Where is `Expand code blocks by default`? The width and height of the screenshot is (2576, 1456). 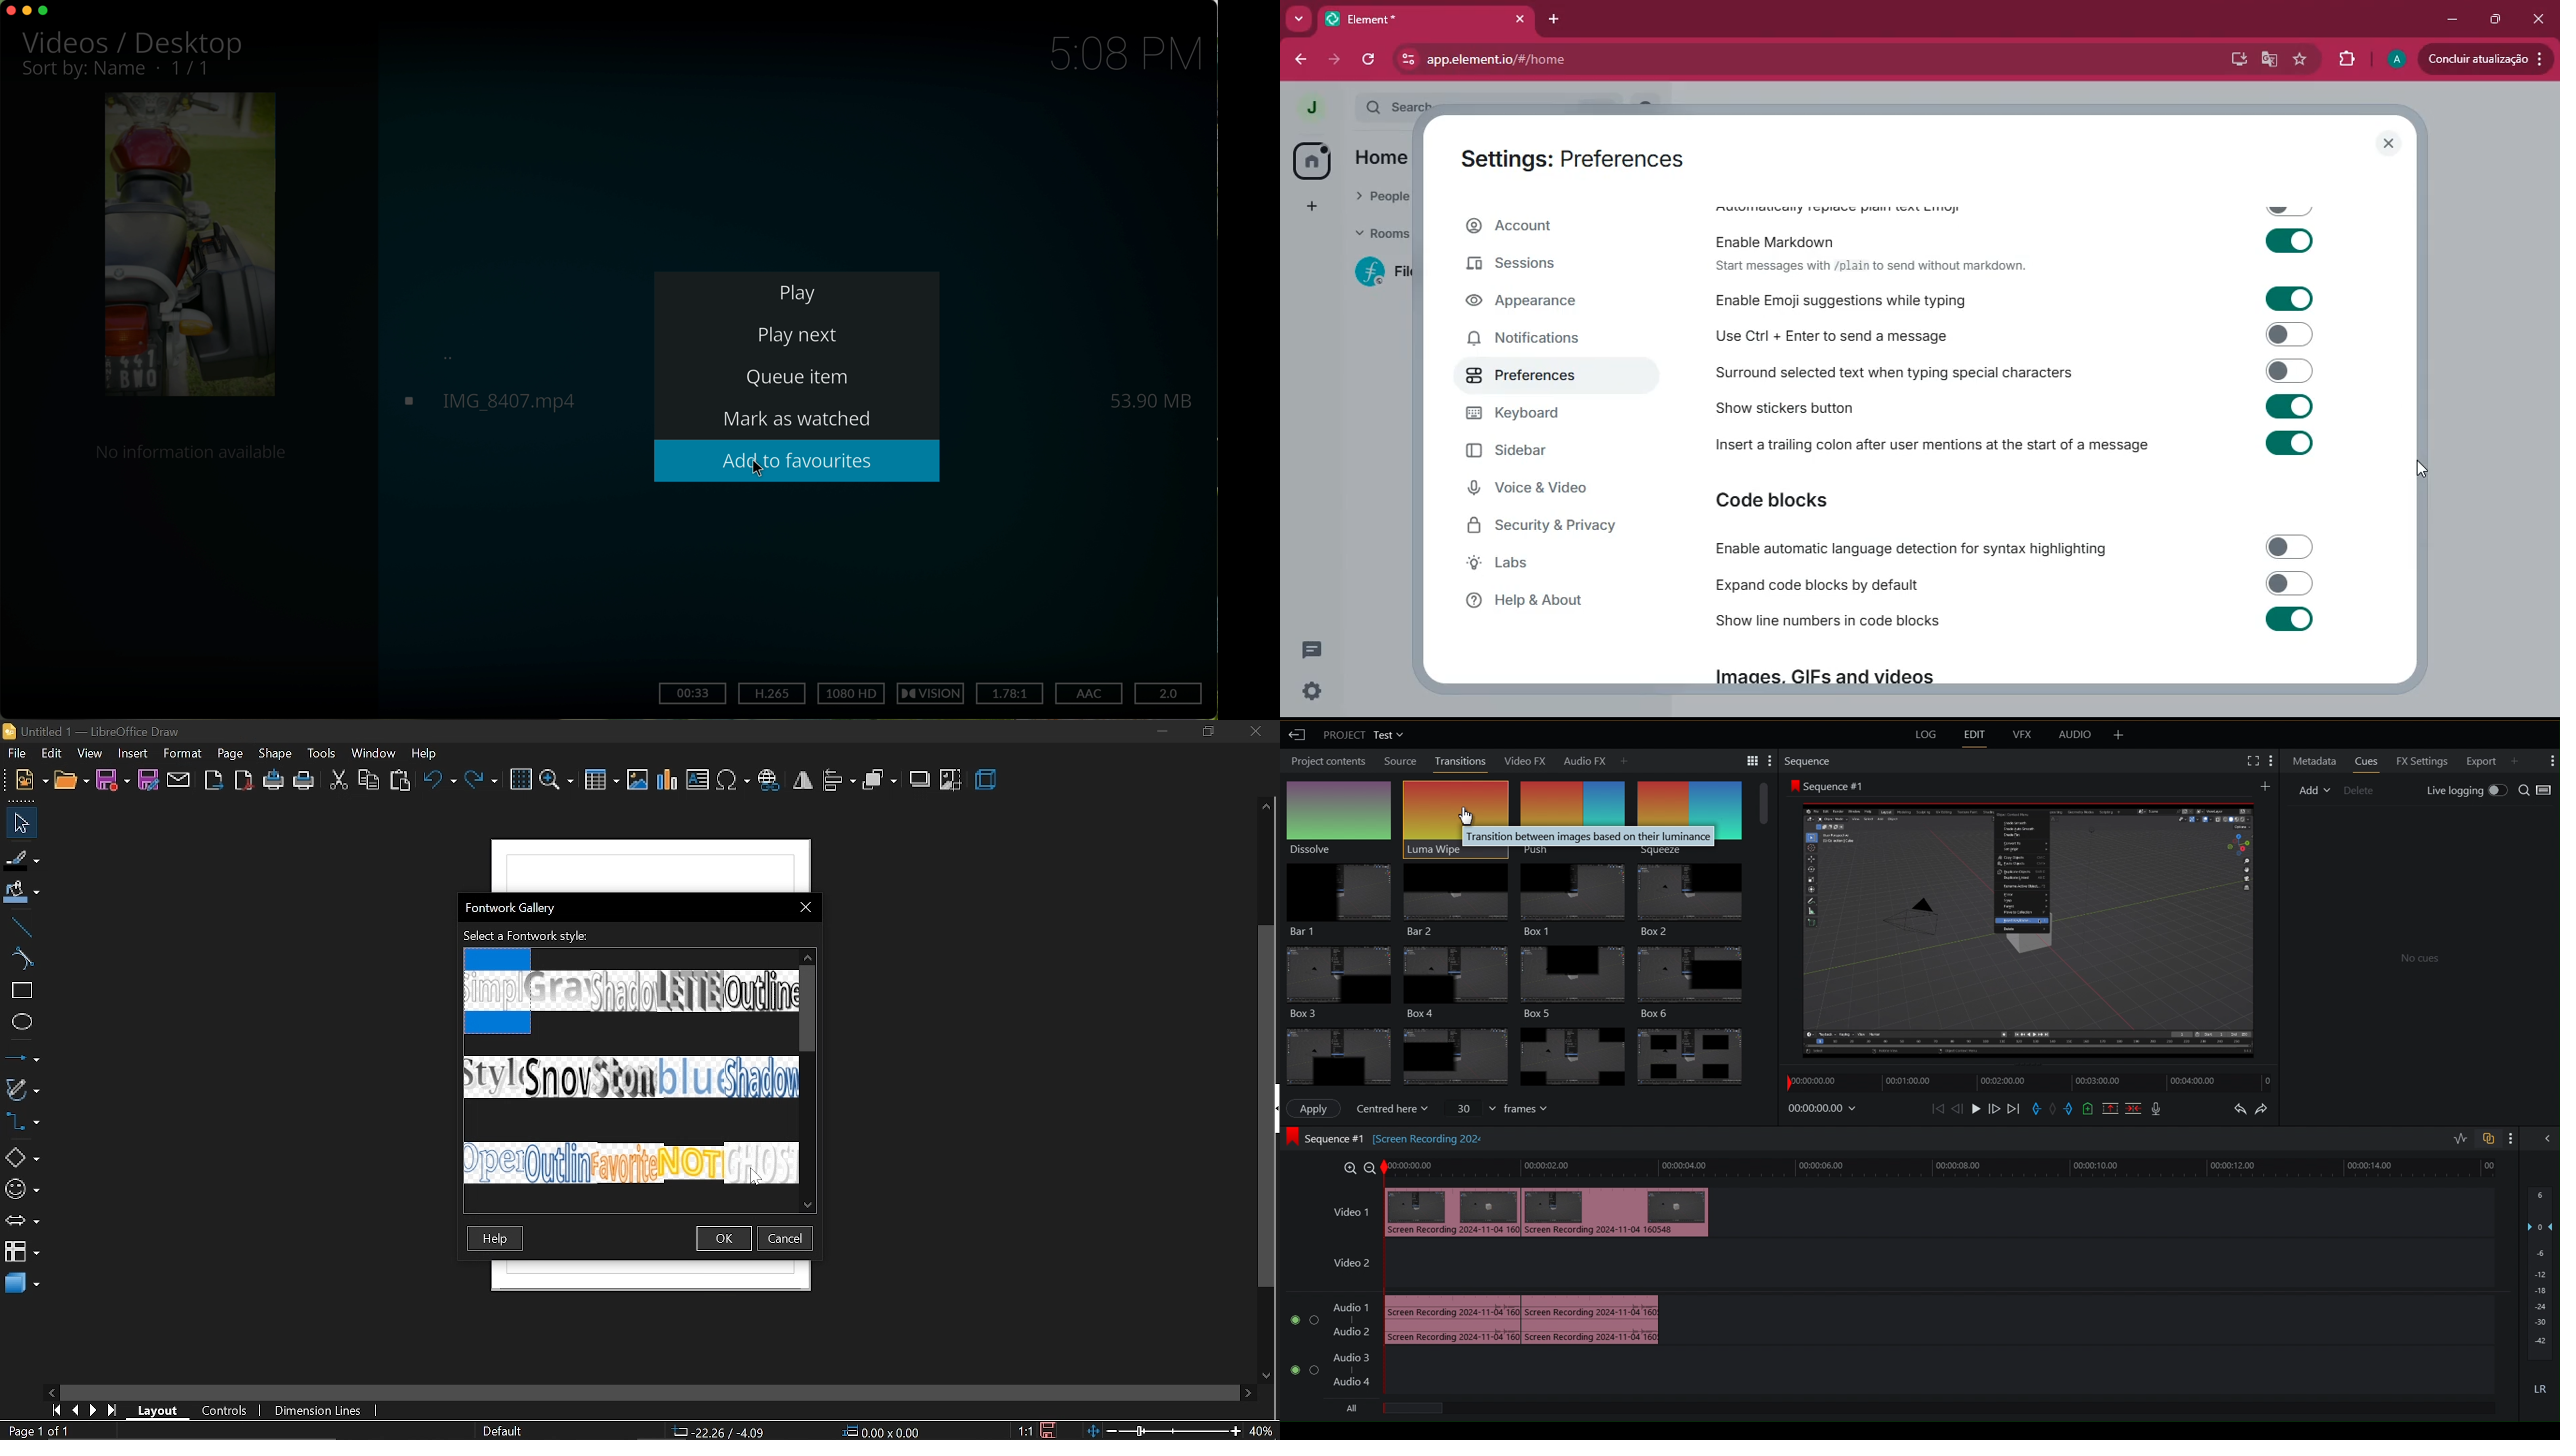 Expand code blocks by default is located at coordinates (2012, 585).